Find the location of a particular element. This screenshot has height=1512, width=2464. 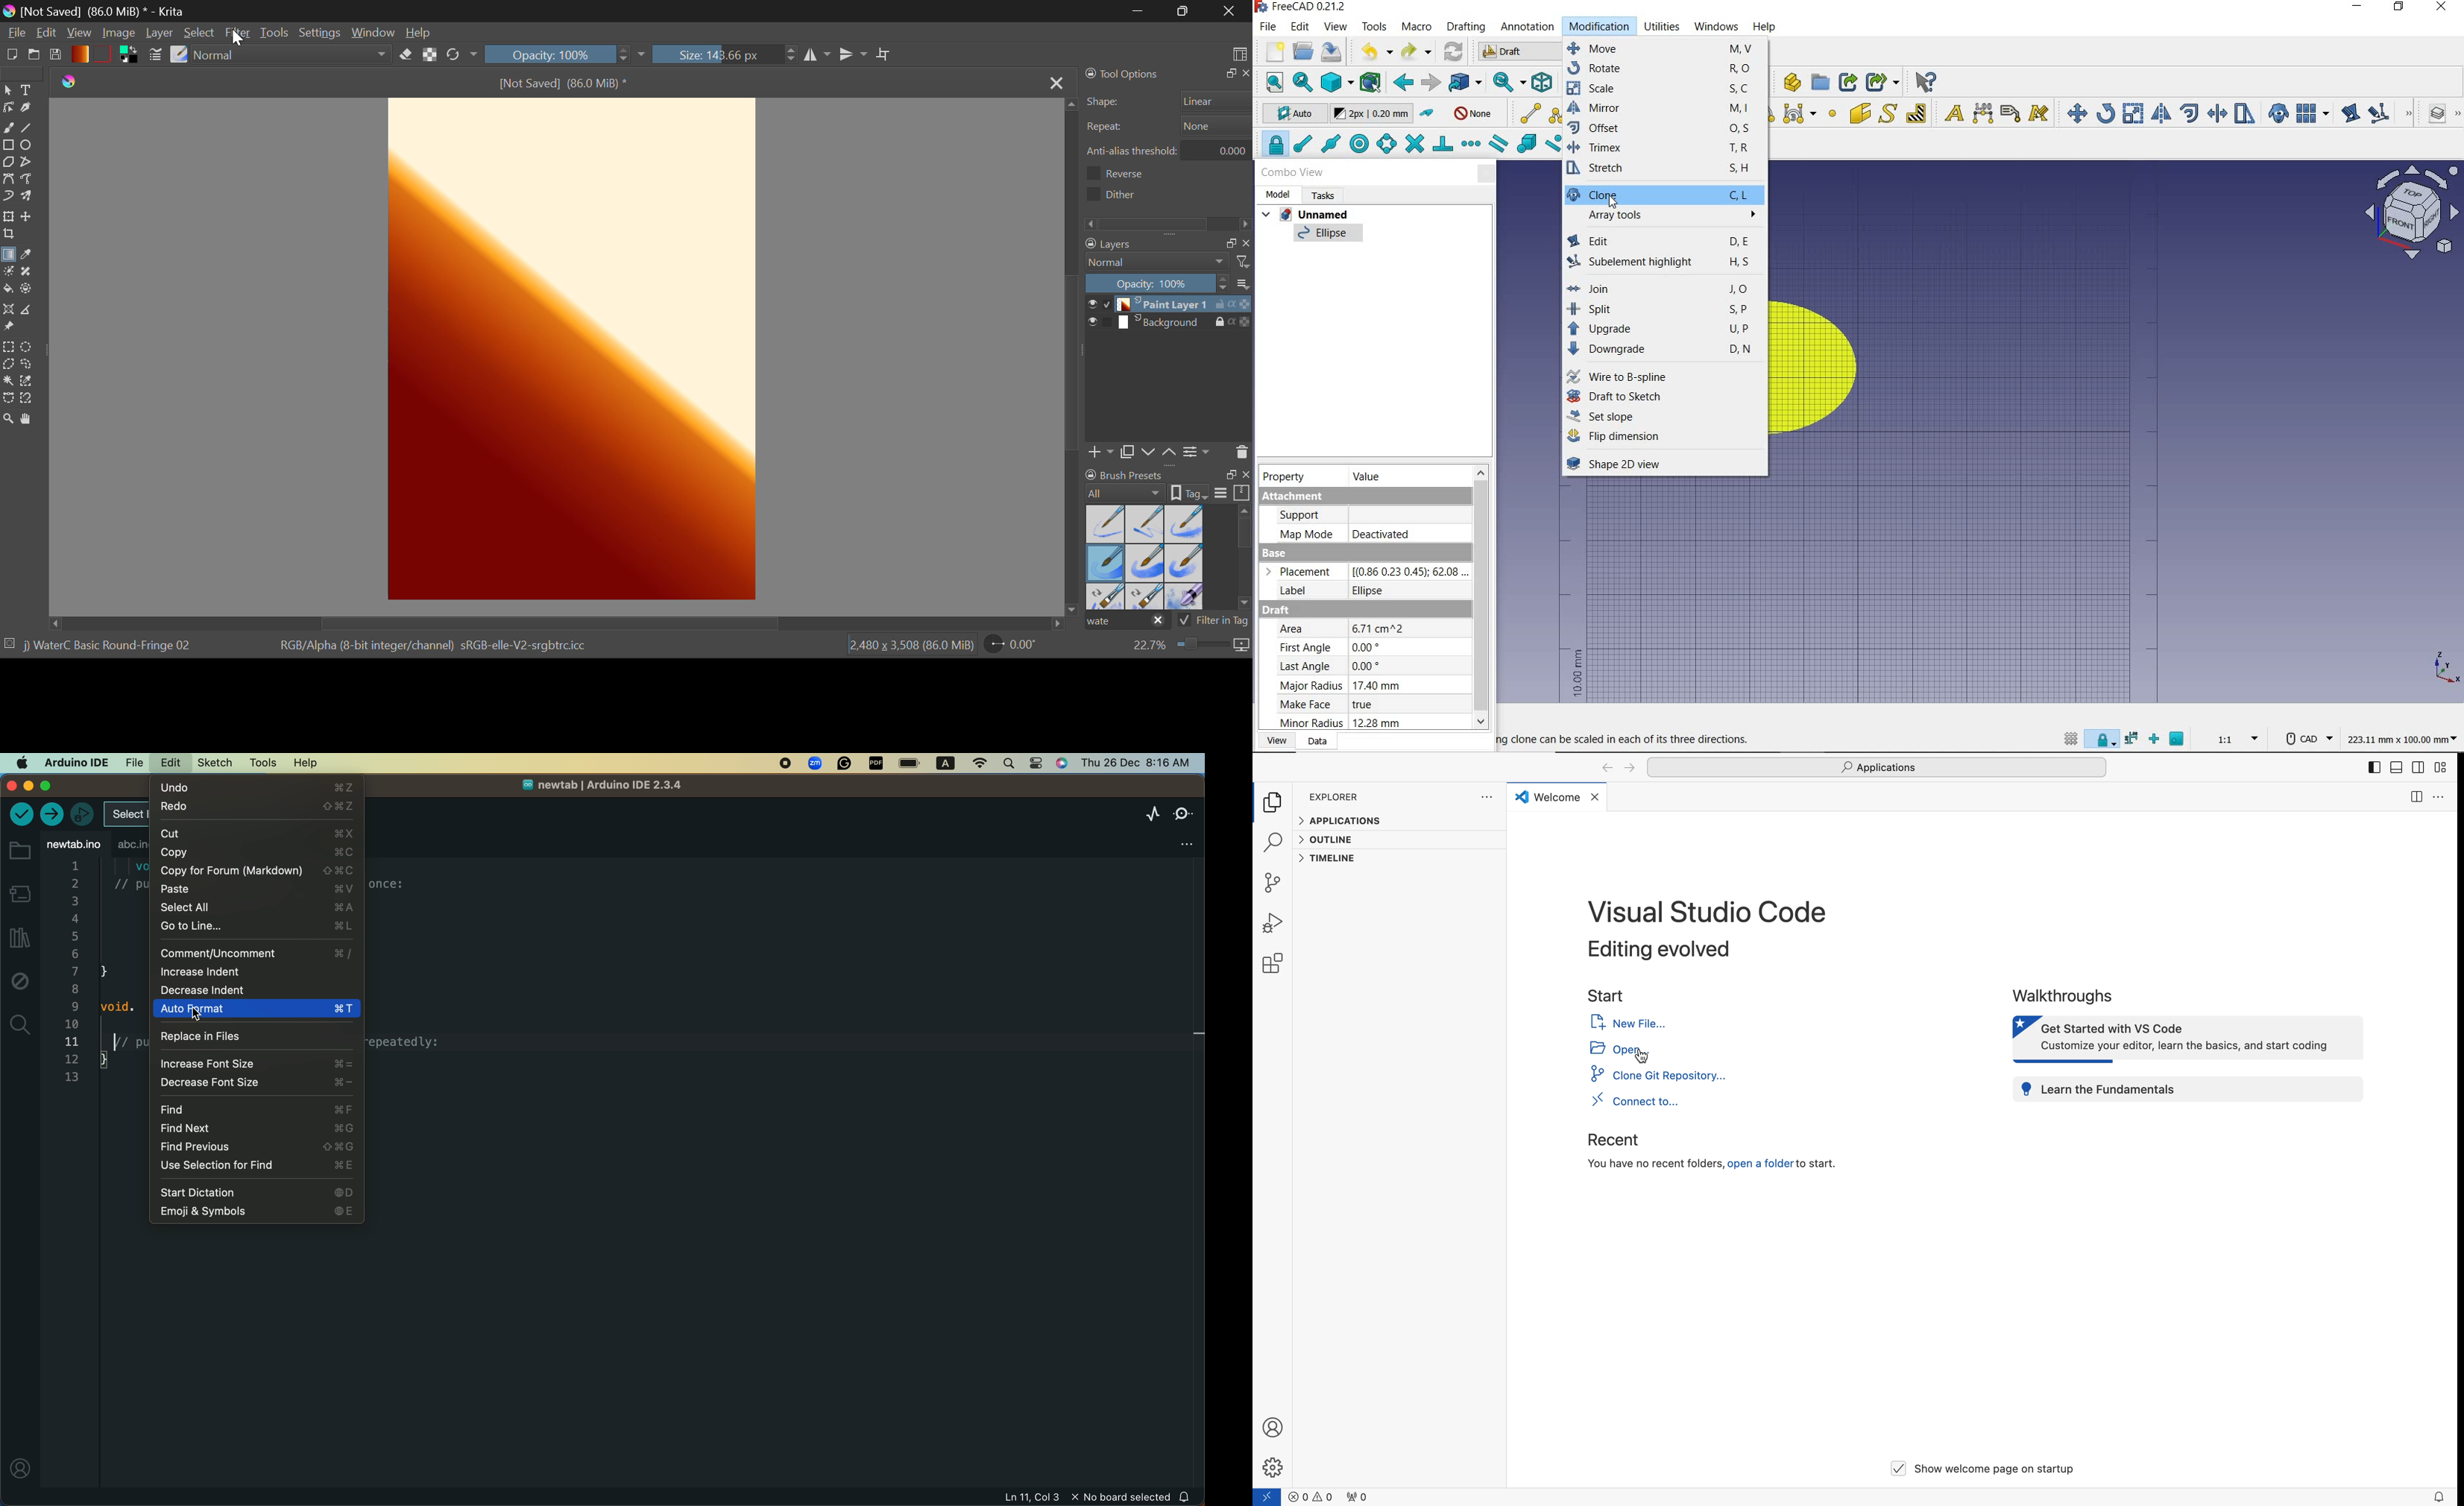

base is located at coordinates (1363, 575).